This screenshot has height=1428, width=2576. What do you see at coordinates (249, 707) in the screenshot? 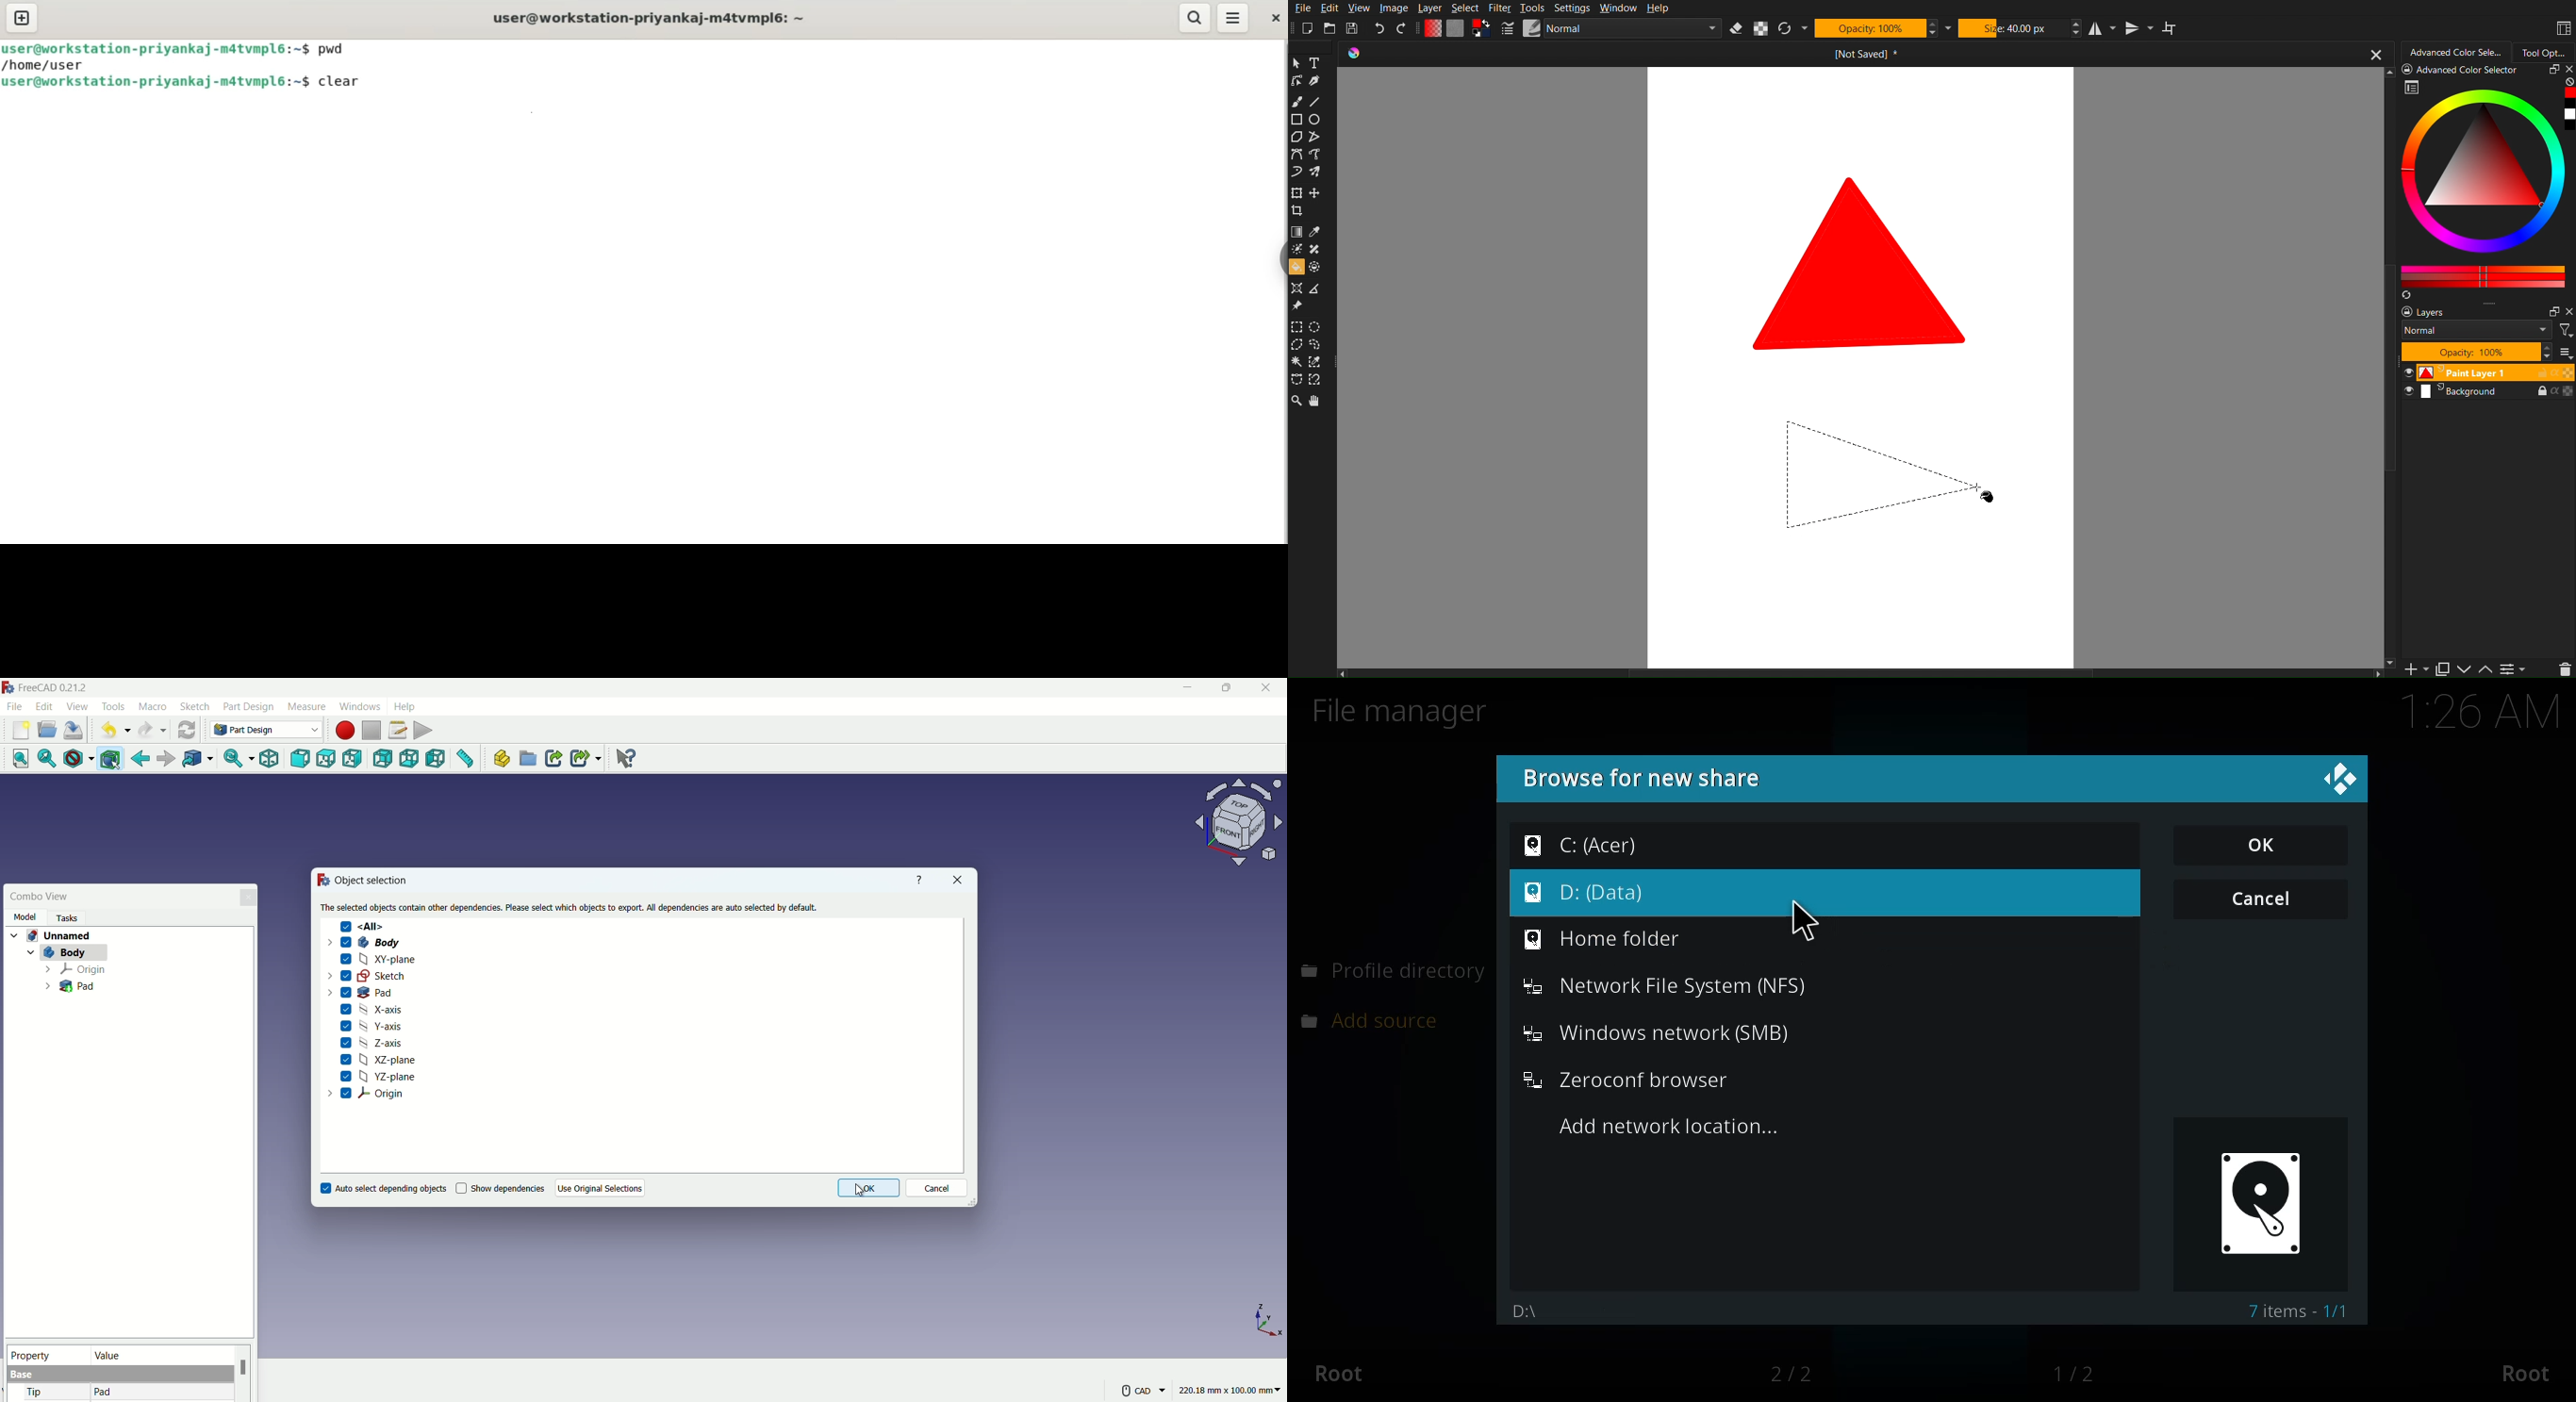
I see `part design` at bounding box center [249, 707].